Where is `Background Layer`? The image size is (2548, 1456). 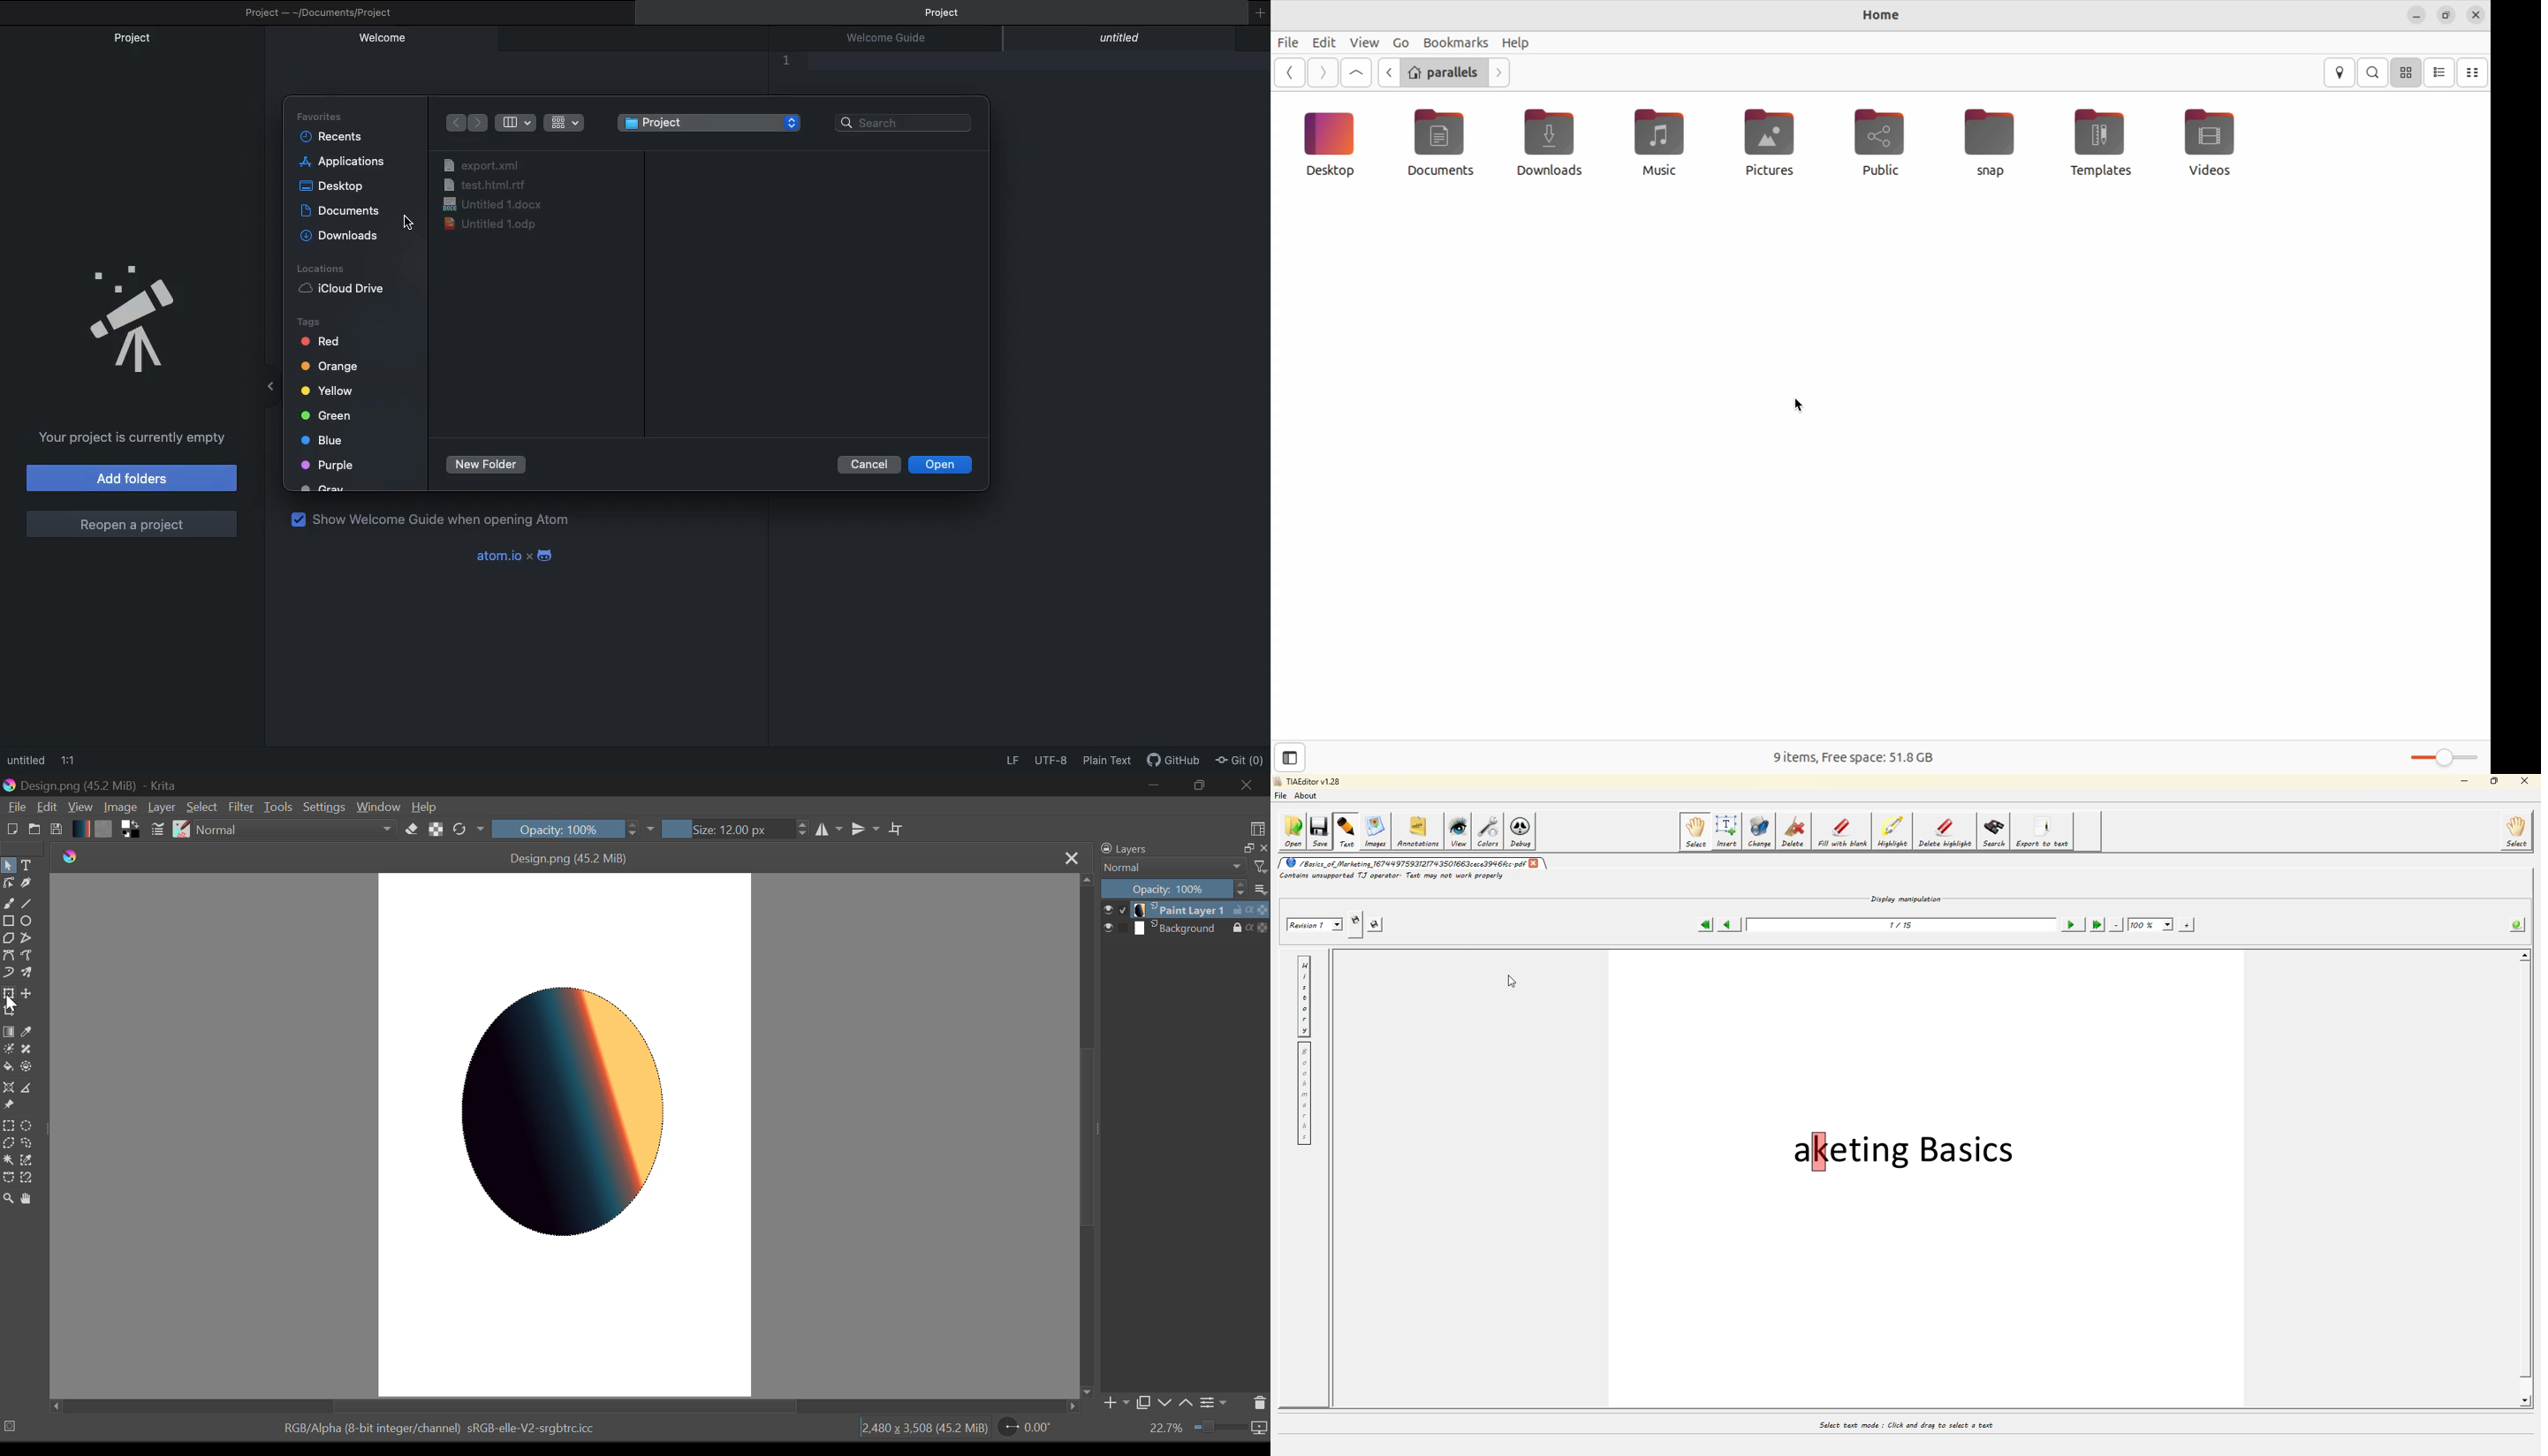 Background Layer is located at coordinates (1186, 928).